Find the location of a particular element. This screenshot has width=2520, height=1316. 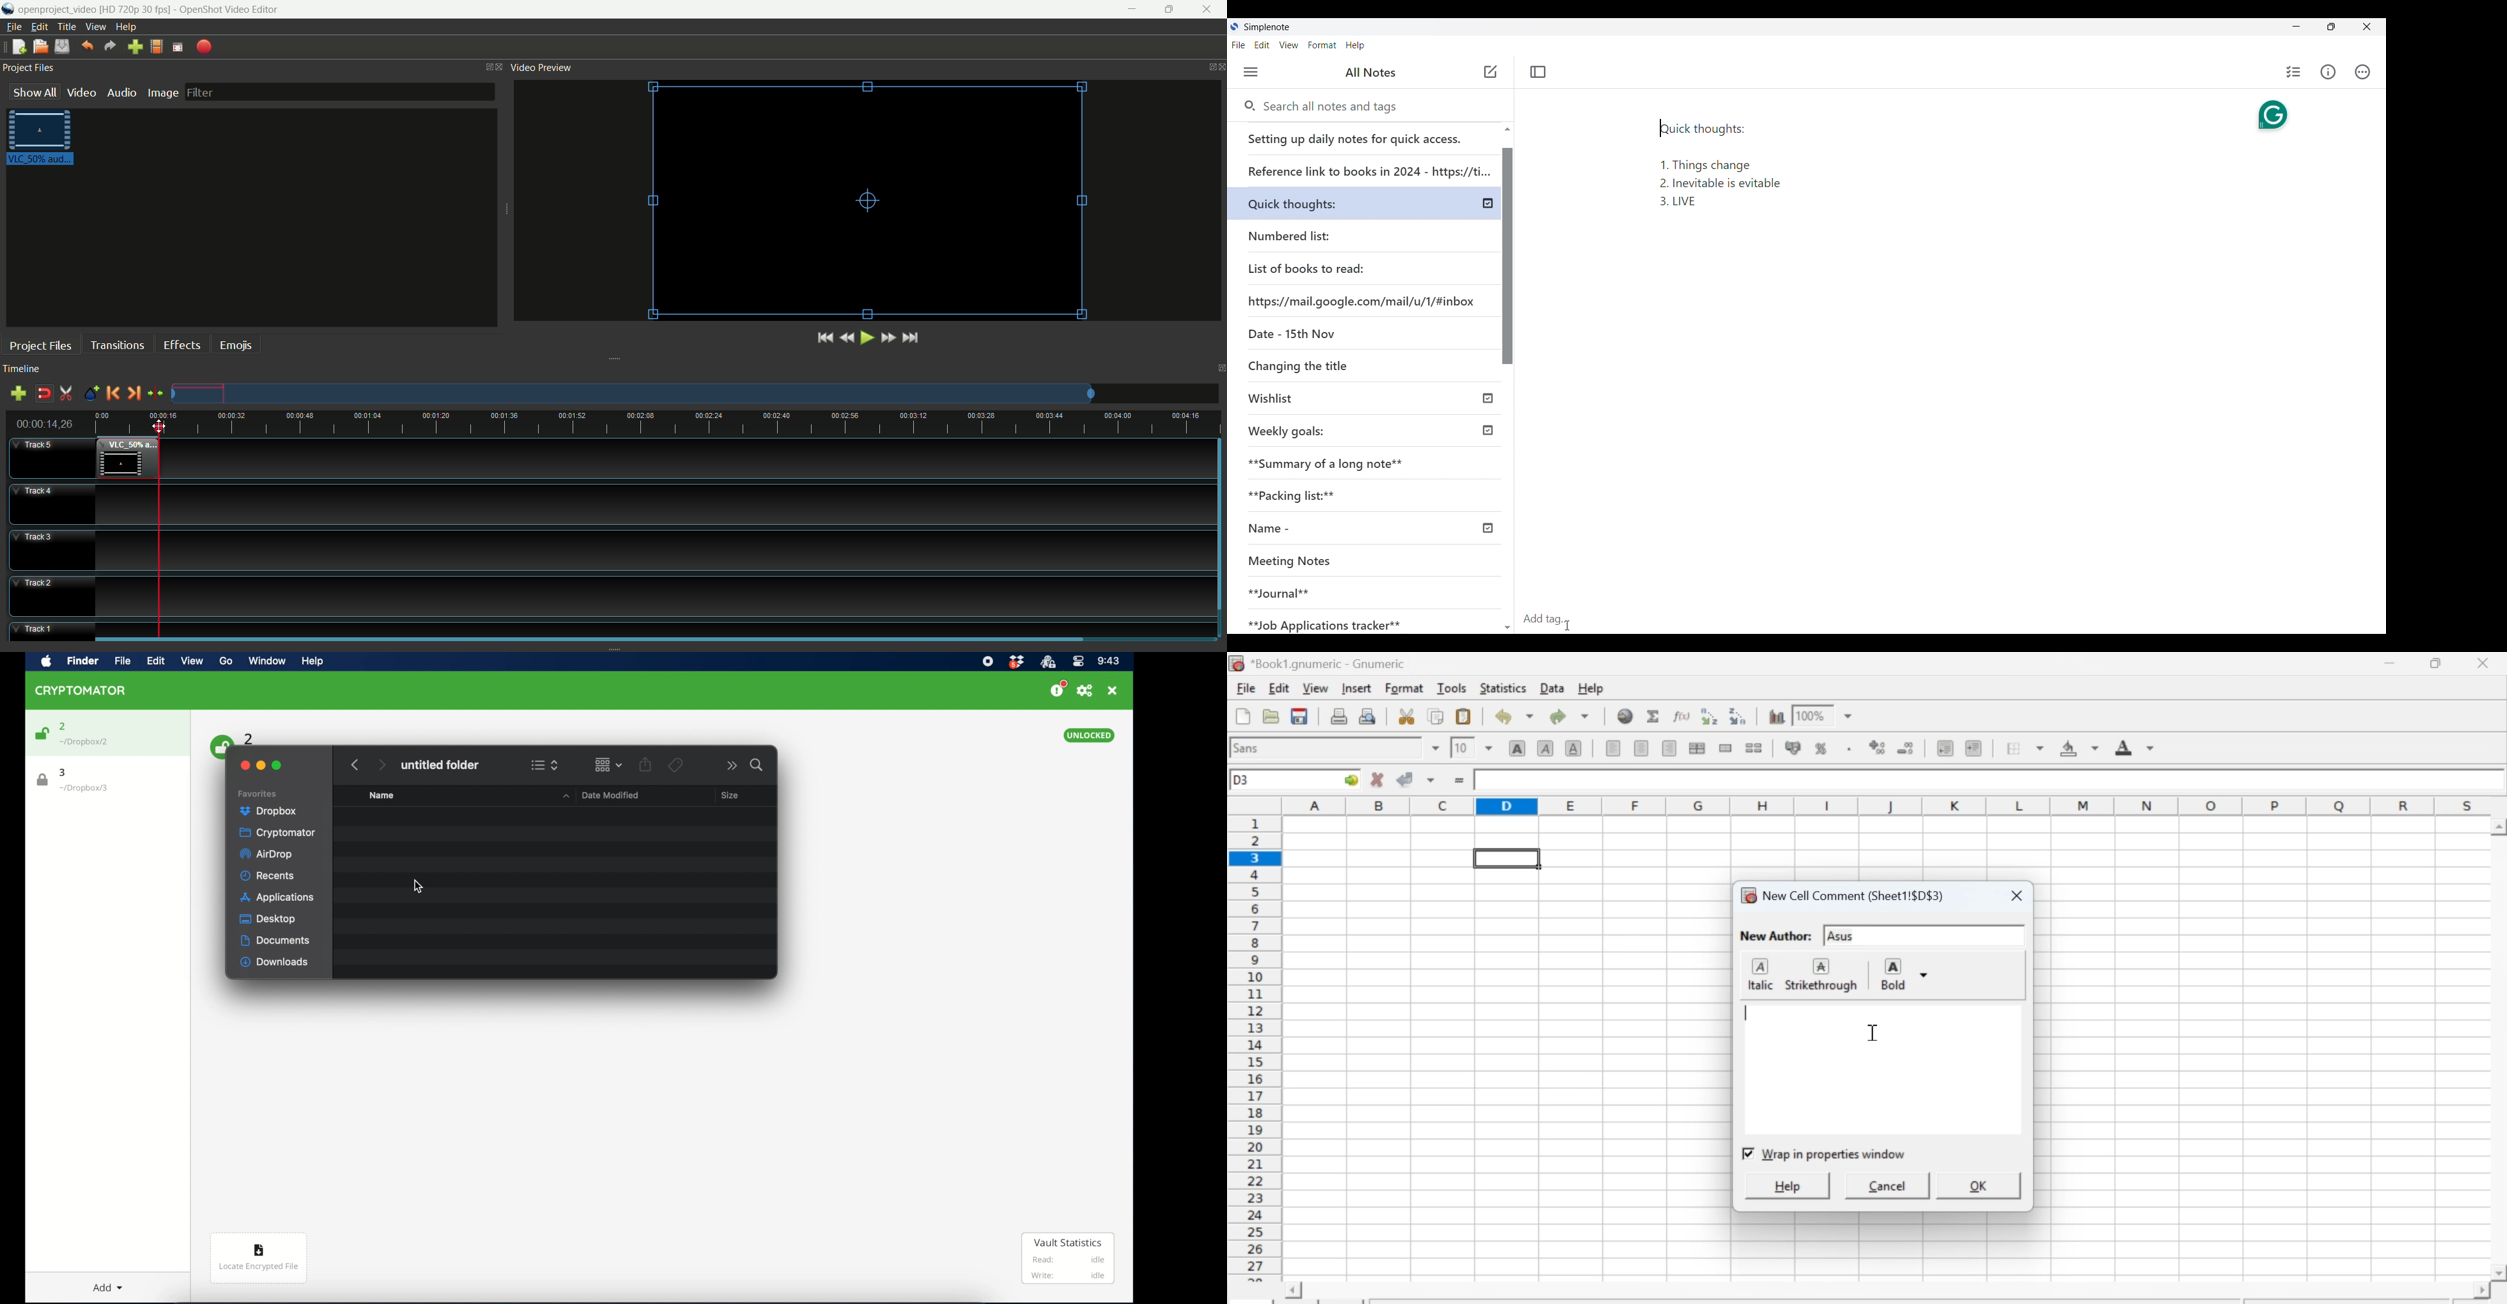

cancel is located at coordinates (1885, 1185).